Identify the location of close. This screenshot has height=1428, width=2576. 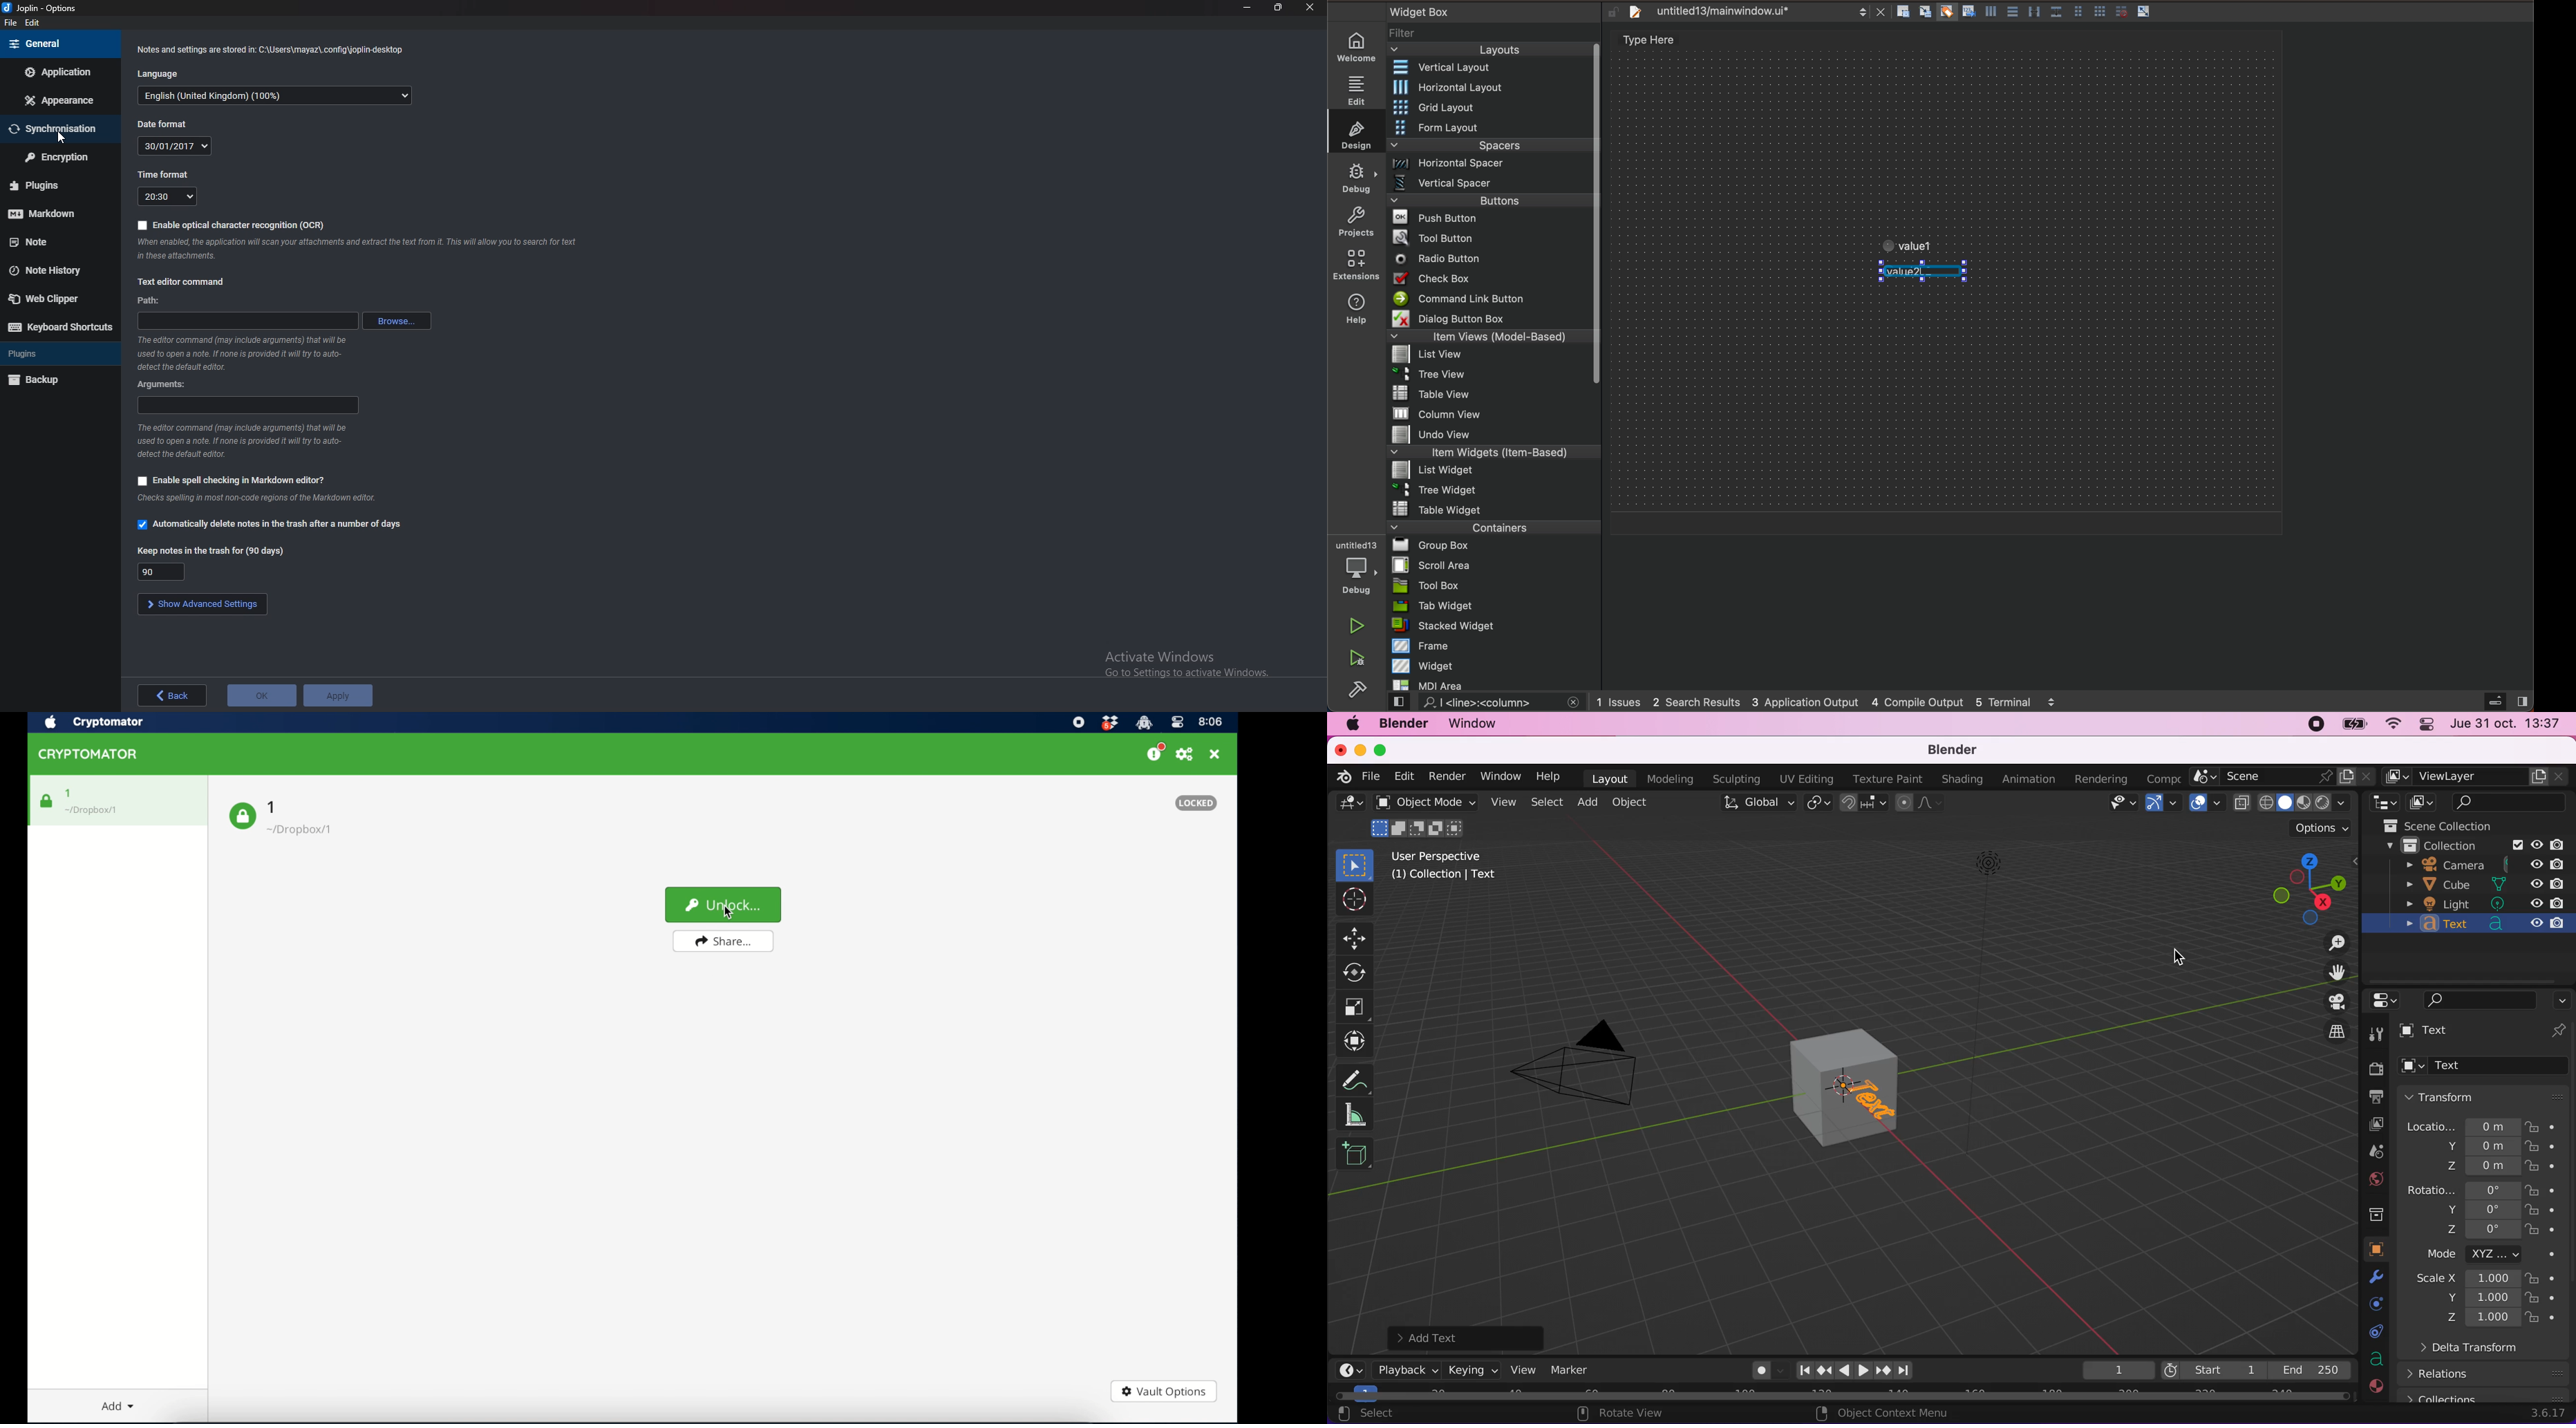
(1310, 8).